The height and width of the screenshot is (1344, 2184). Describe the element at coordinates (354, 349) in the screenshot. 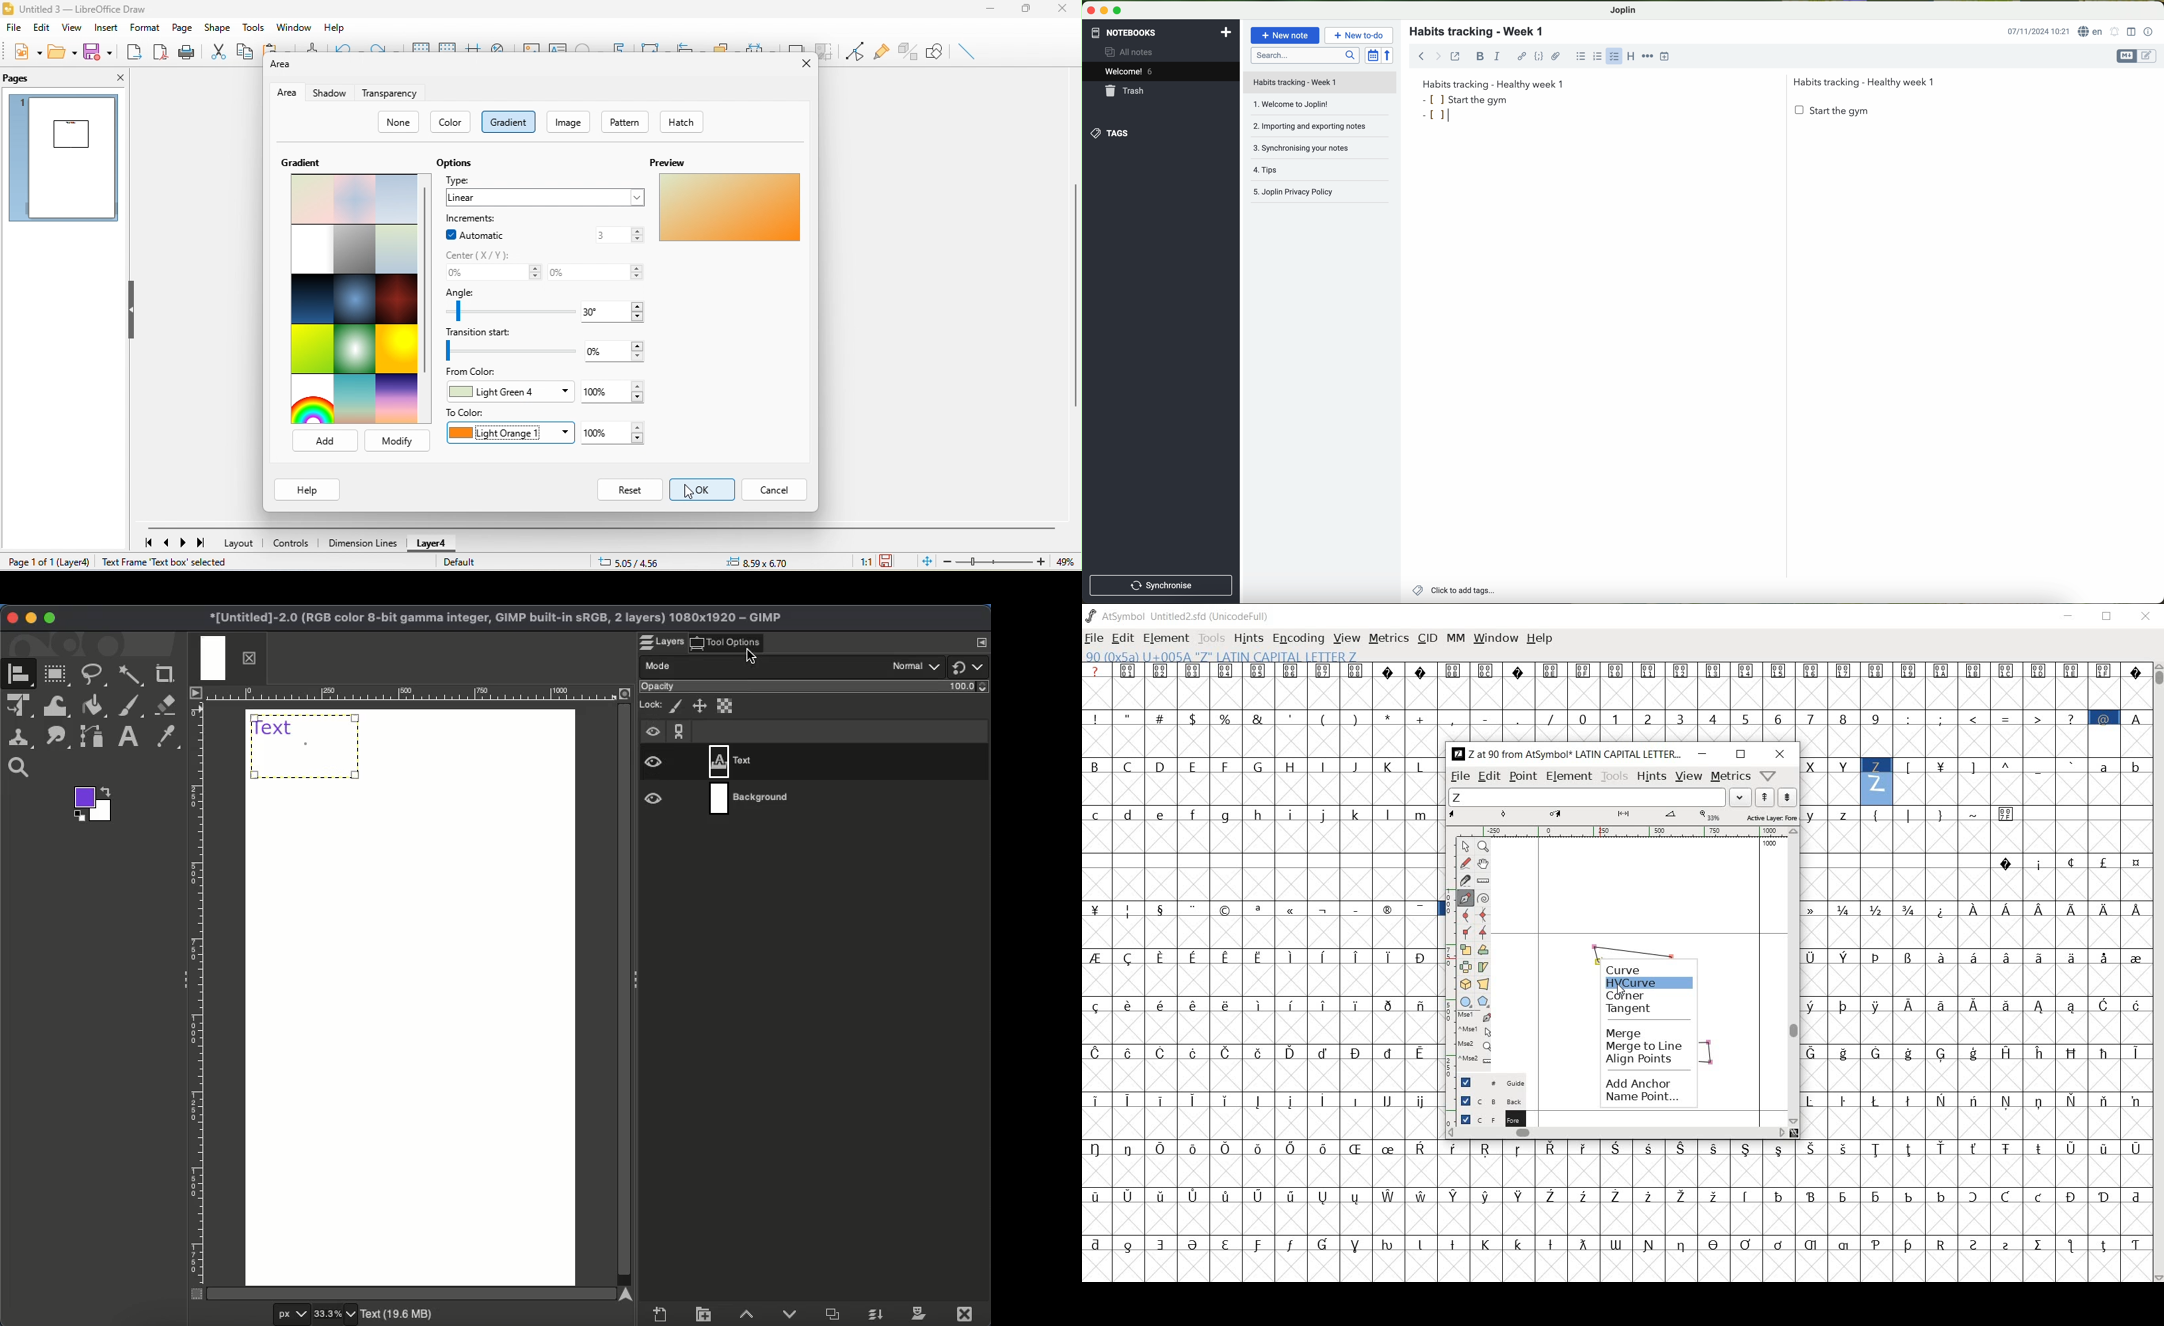

I see `neon light` at that location.